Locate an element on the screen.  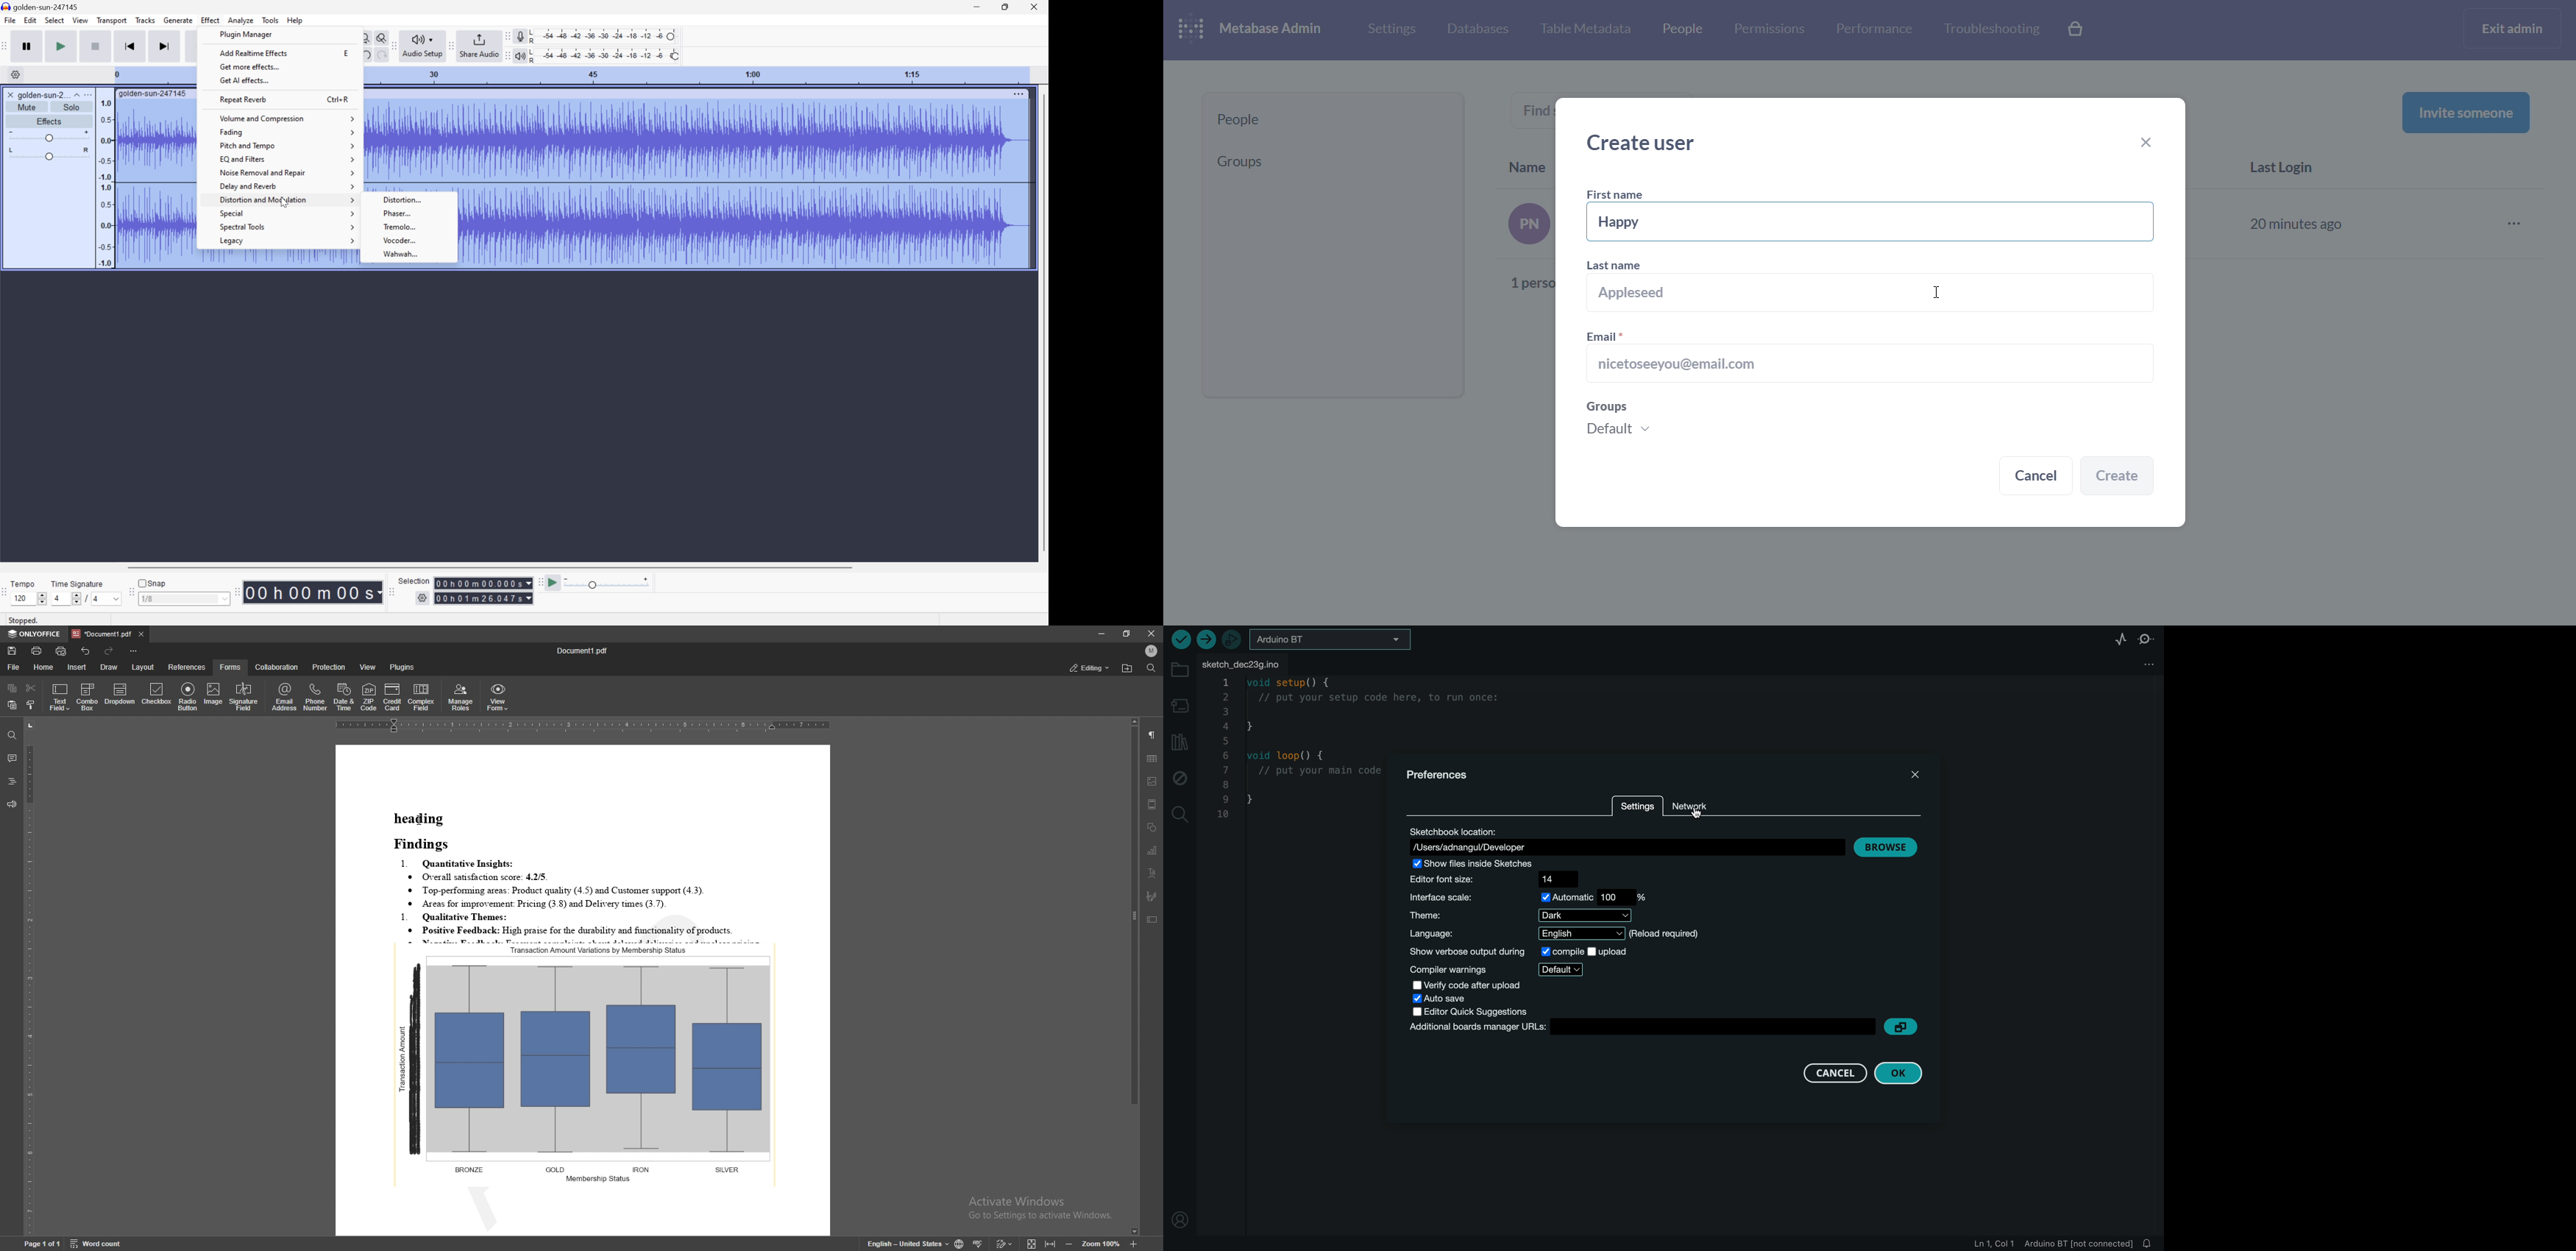
vertical scale is located at coordinates (30, 977).